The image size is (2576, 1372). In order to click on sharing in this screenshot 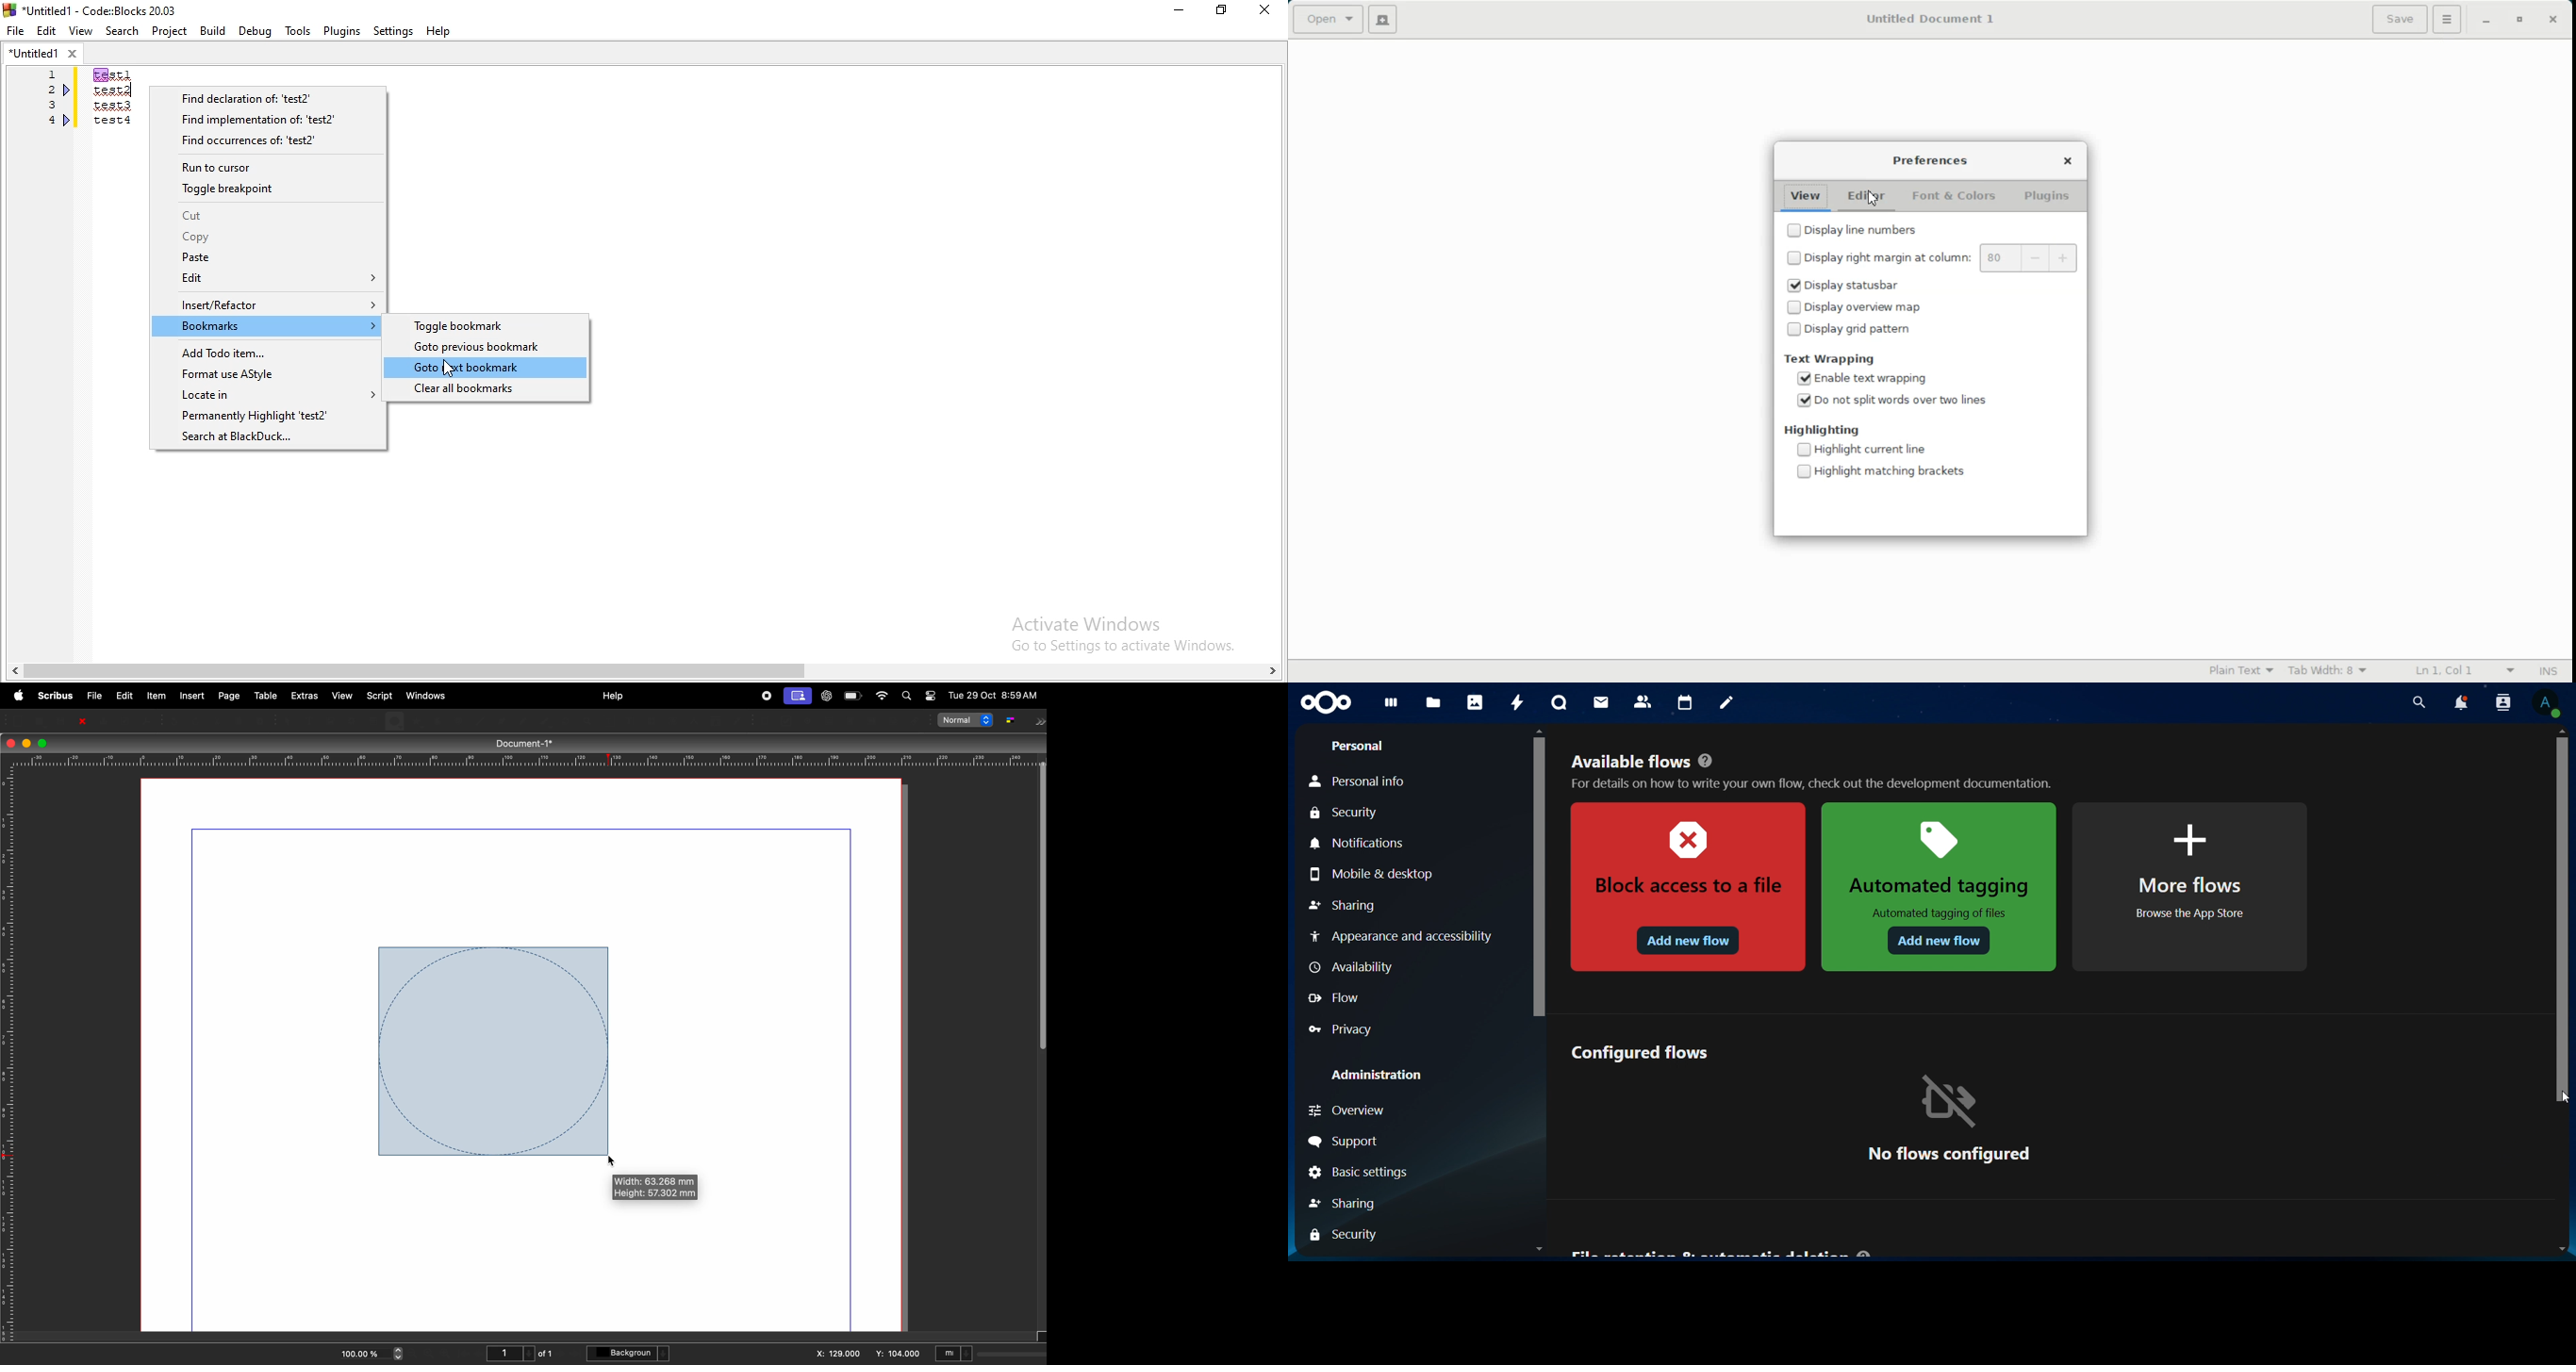, I will do `click(1357, 1202)`.